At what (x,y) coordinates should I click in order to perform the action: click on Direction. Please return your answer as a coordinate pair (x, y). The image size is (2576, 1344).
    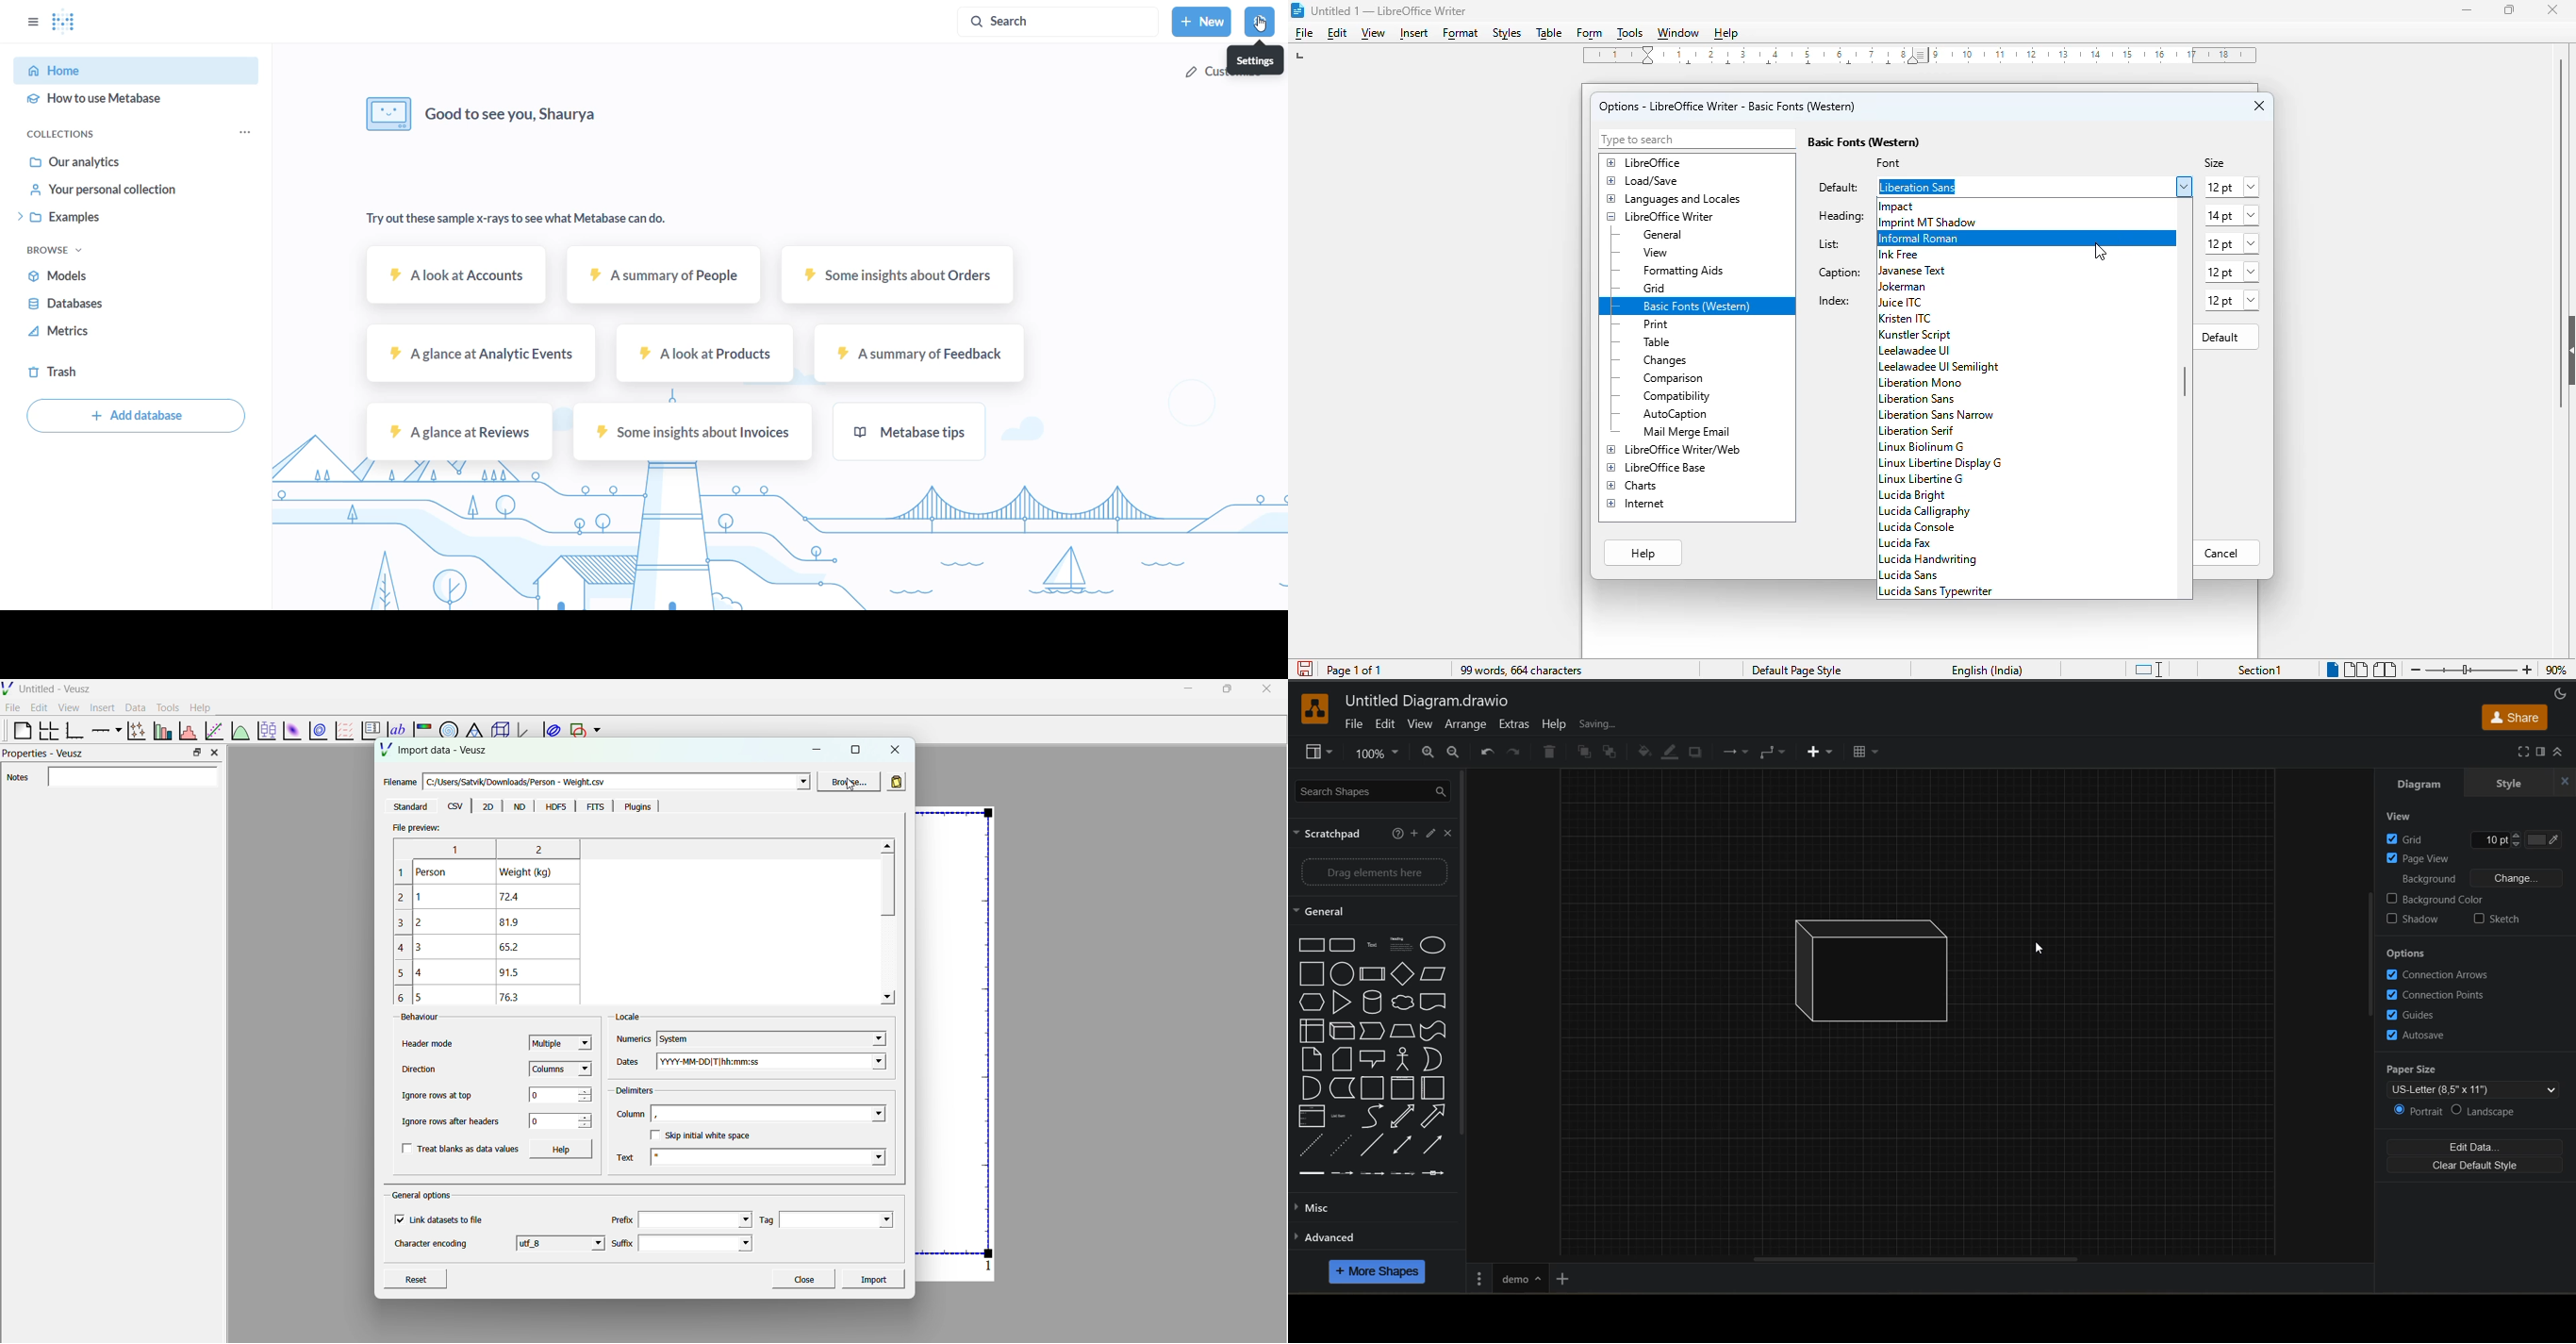
    Looking at the image, I should click on (421, 1070).